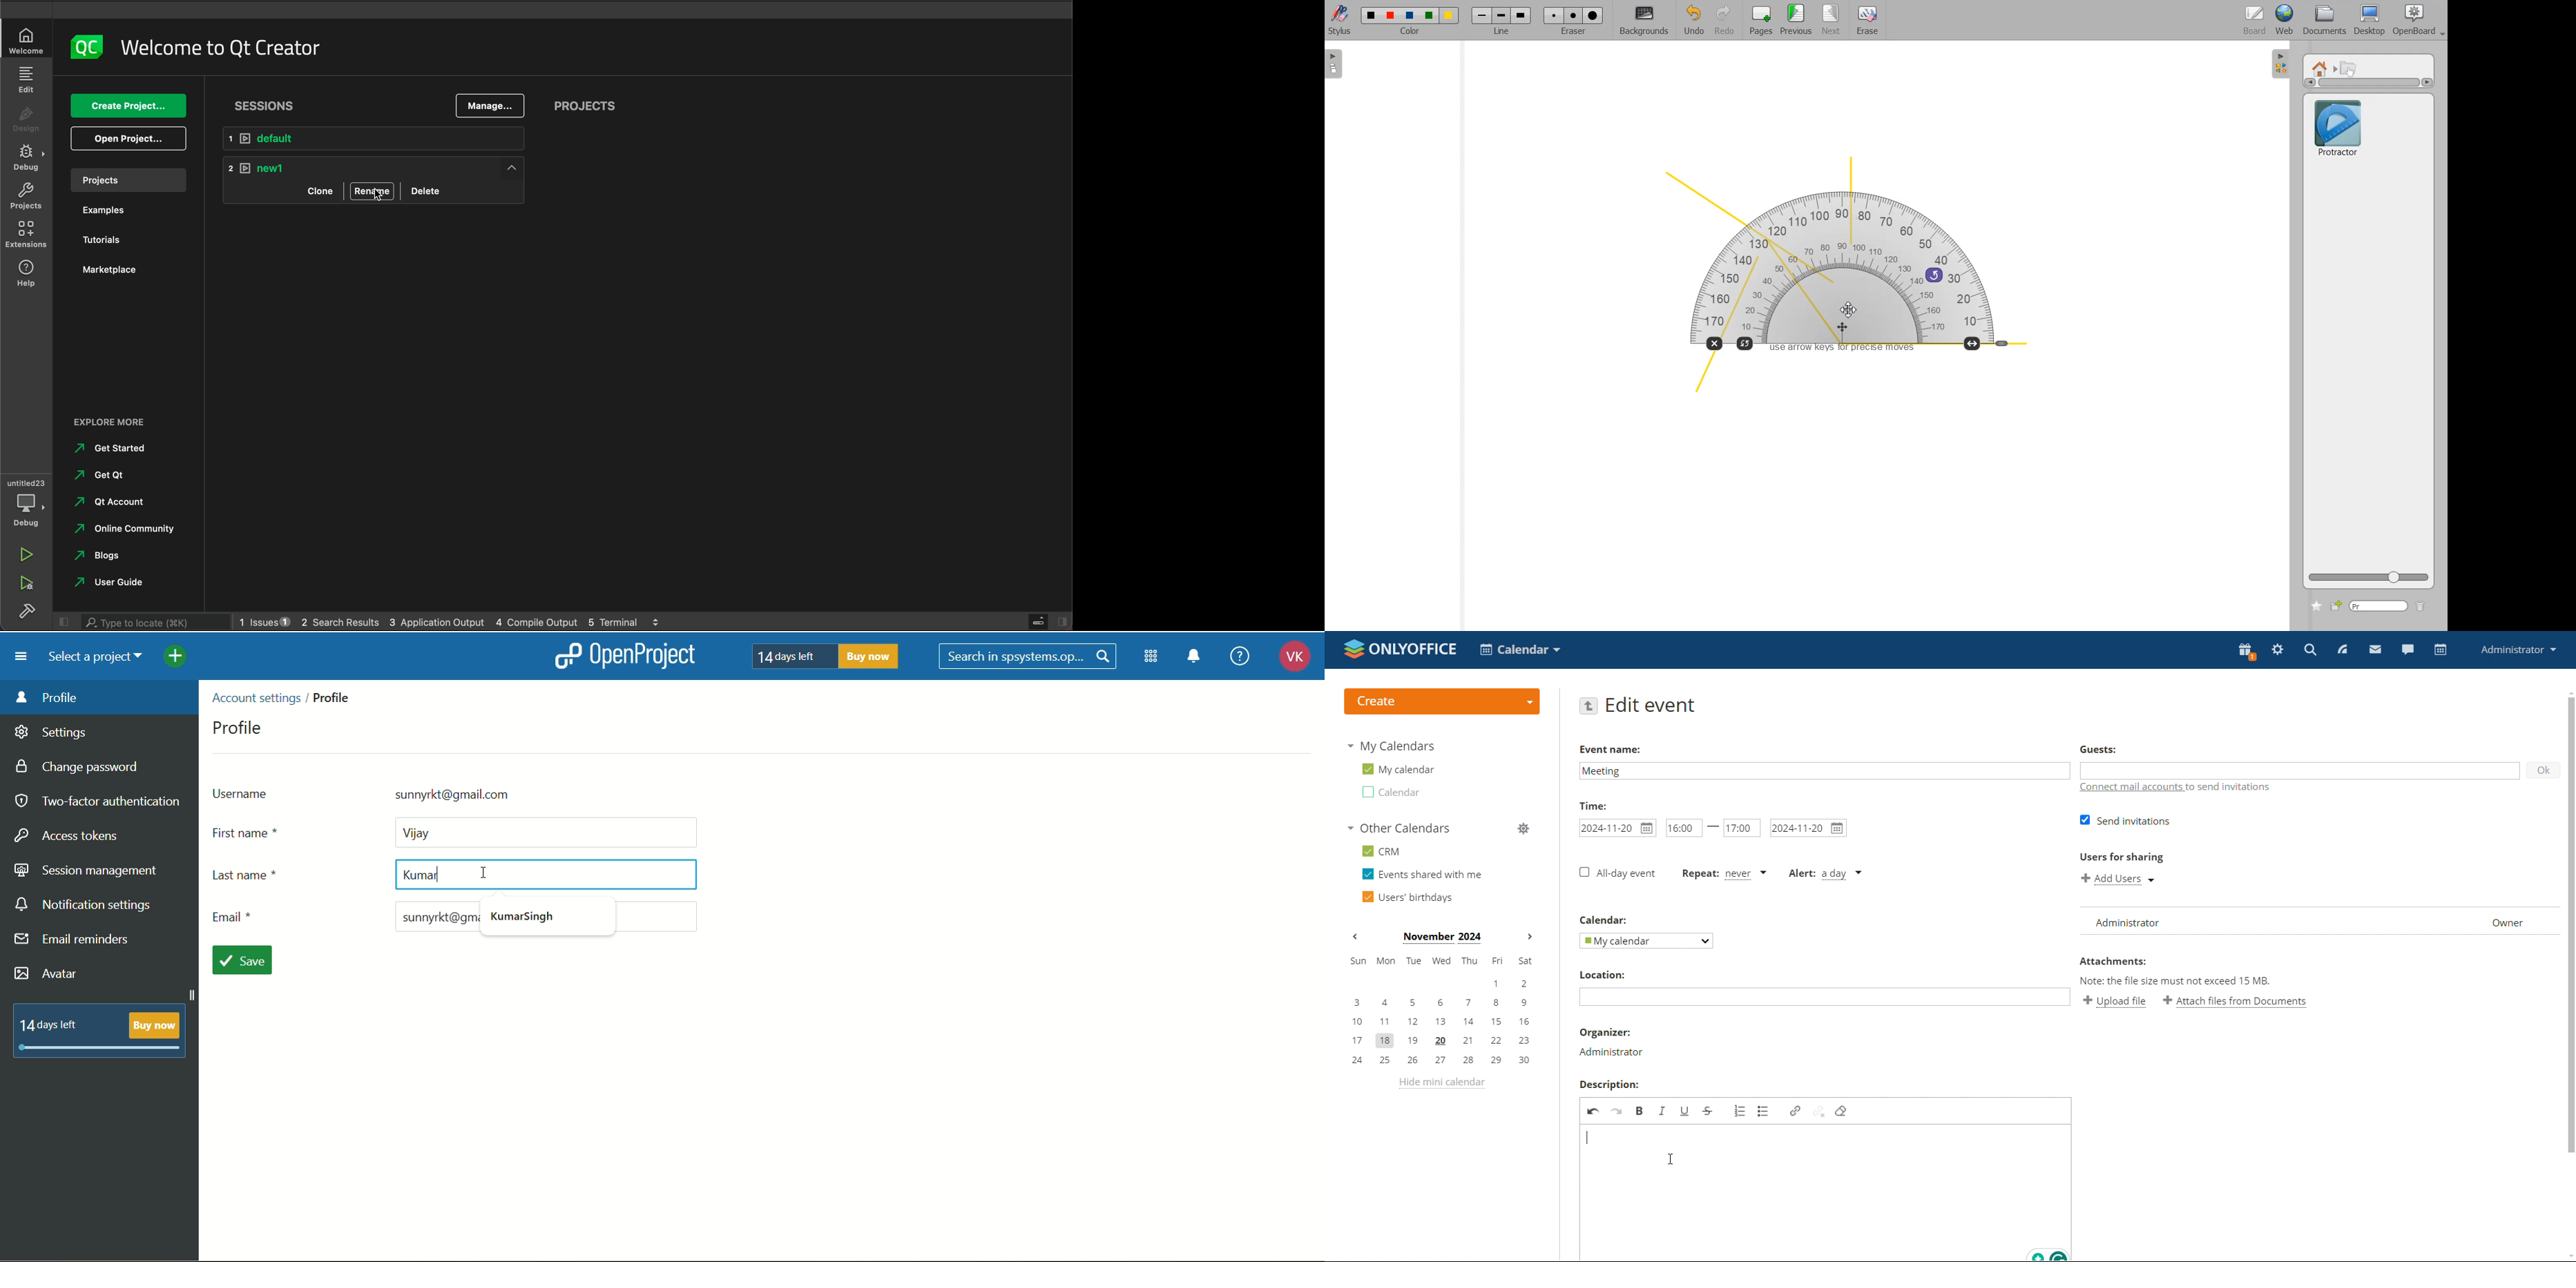 The height and width of the screenshot is (1288, 2576). What do you see at coordinates (1849, 310) in the screenshot?
I see `Cursor` at bounding box center [1849, 310].